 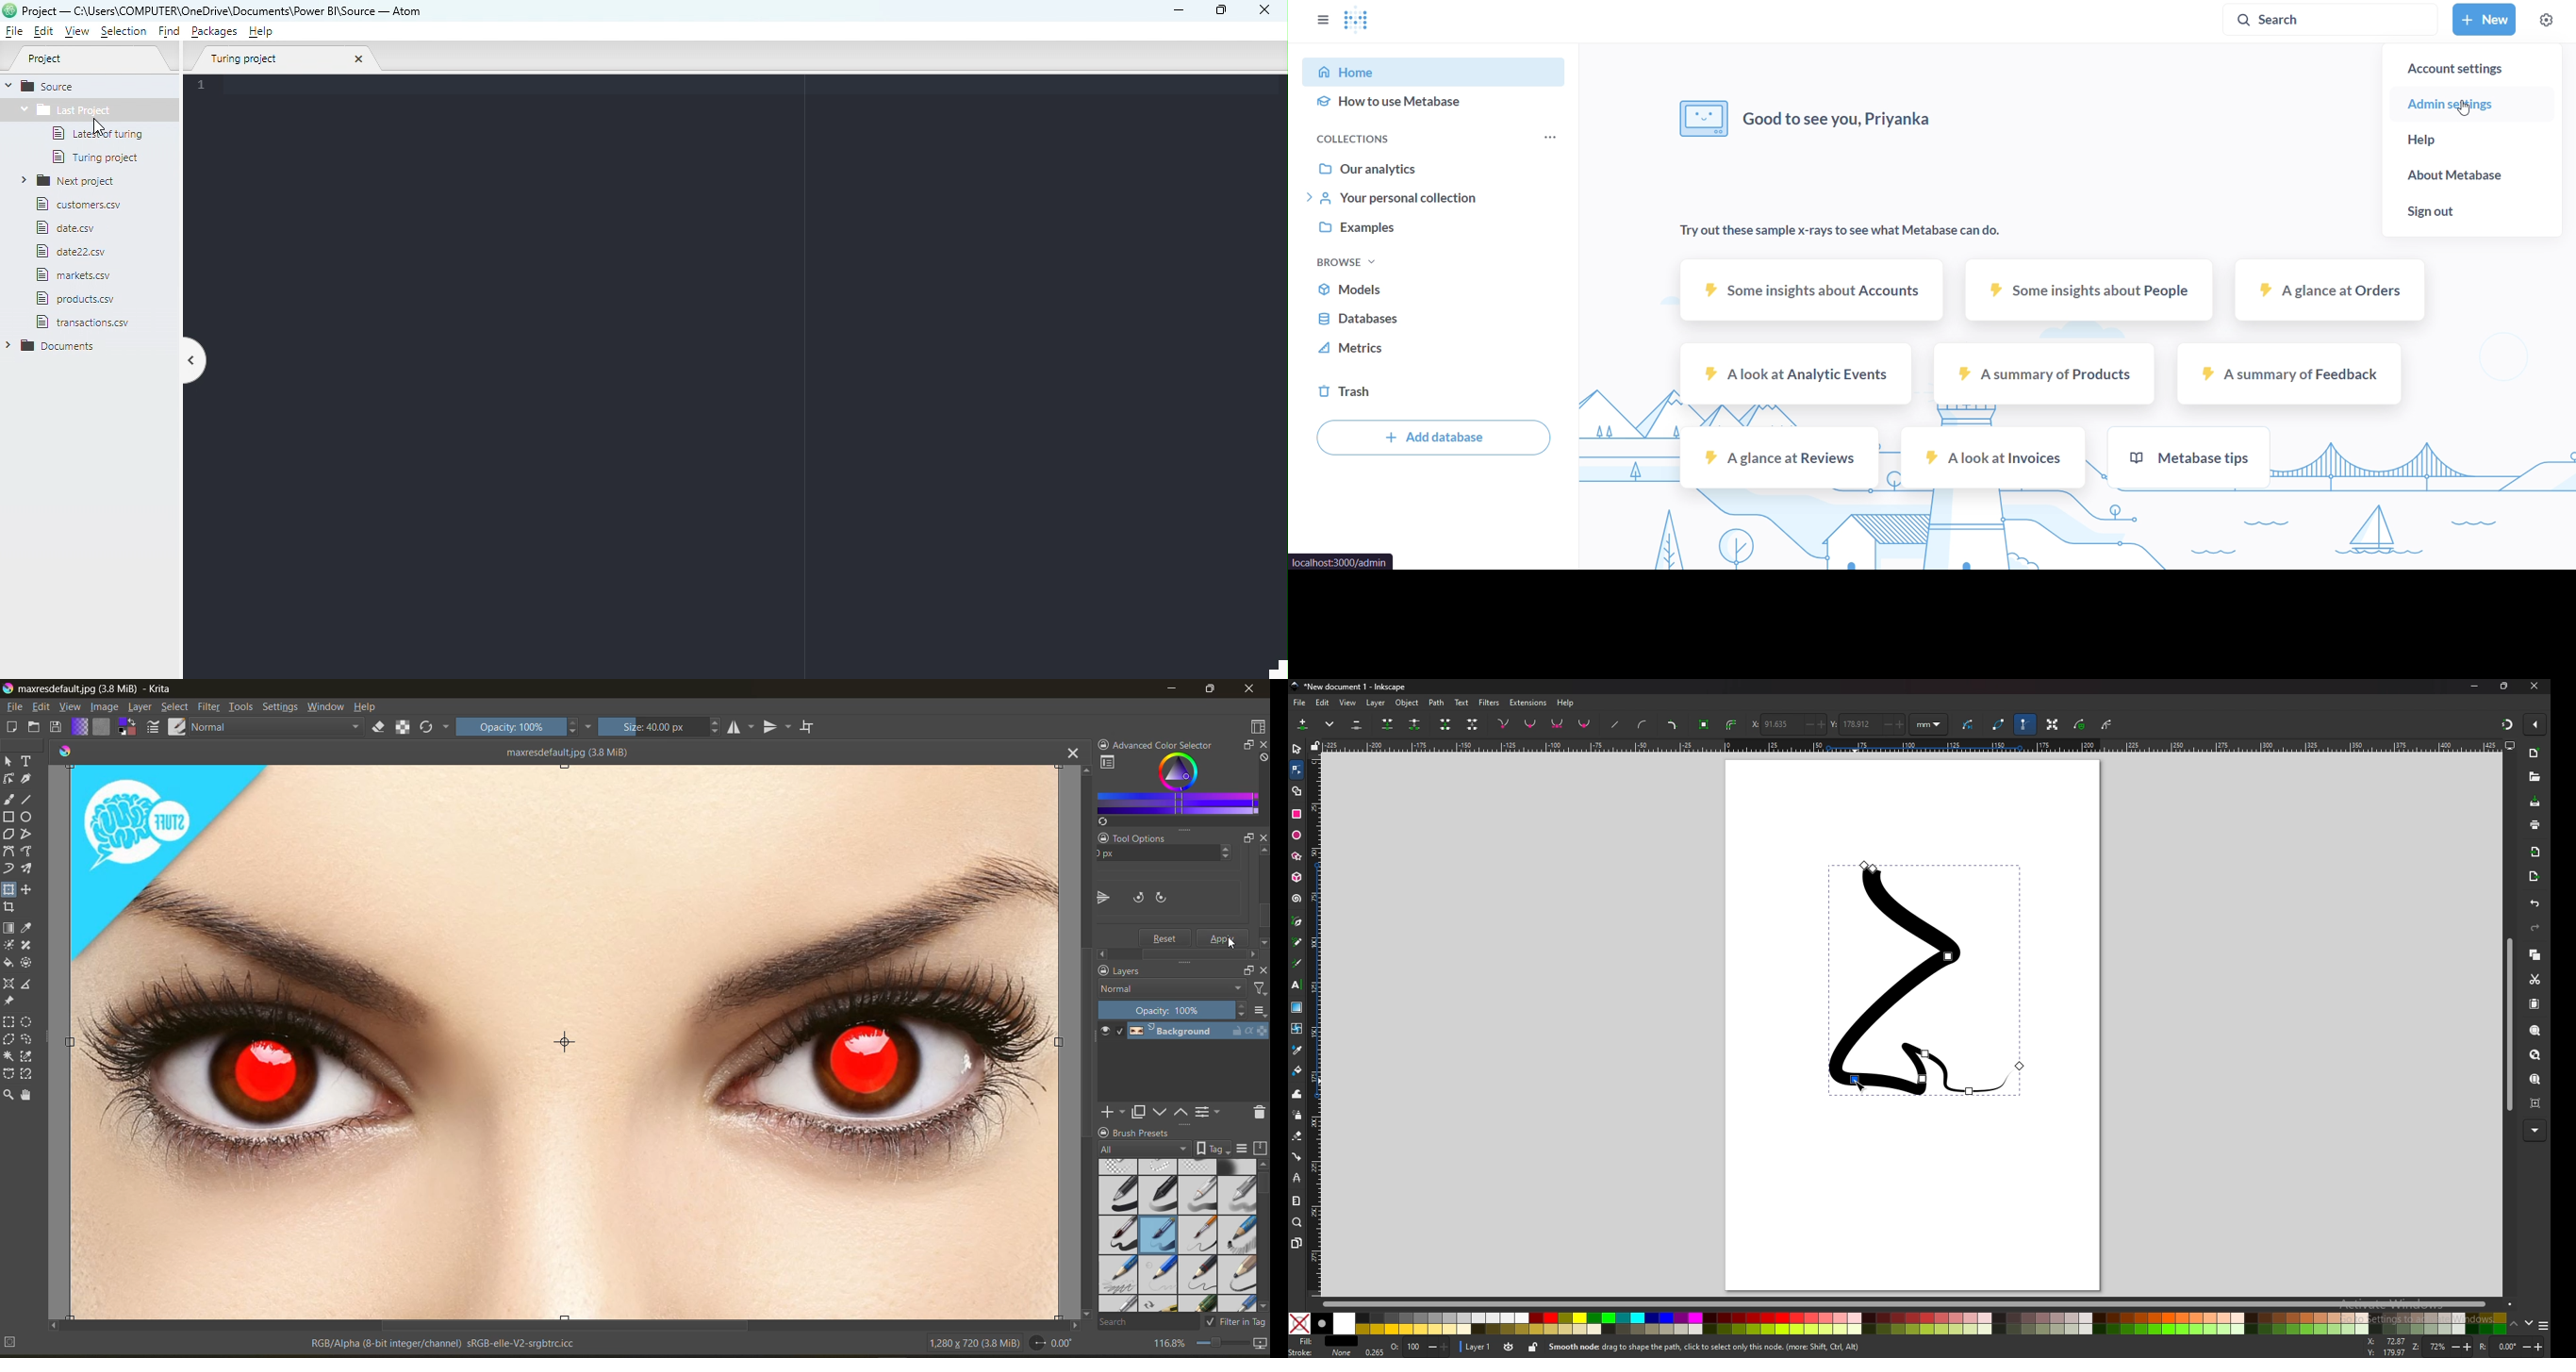 I want to click on smooth, so click(x=1531, y=724).